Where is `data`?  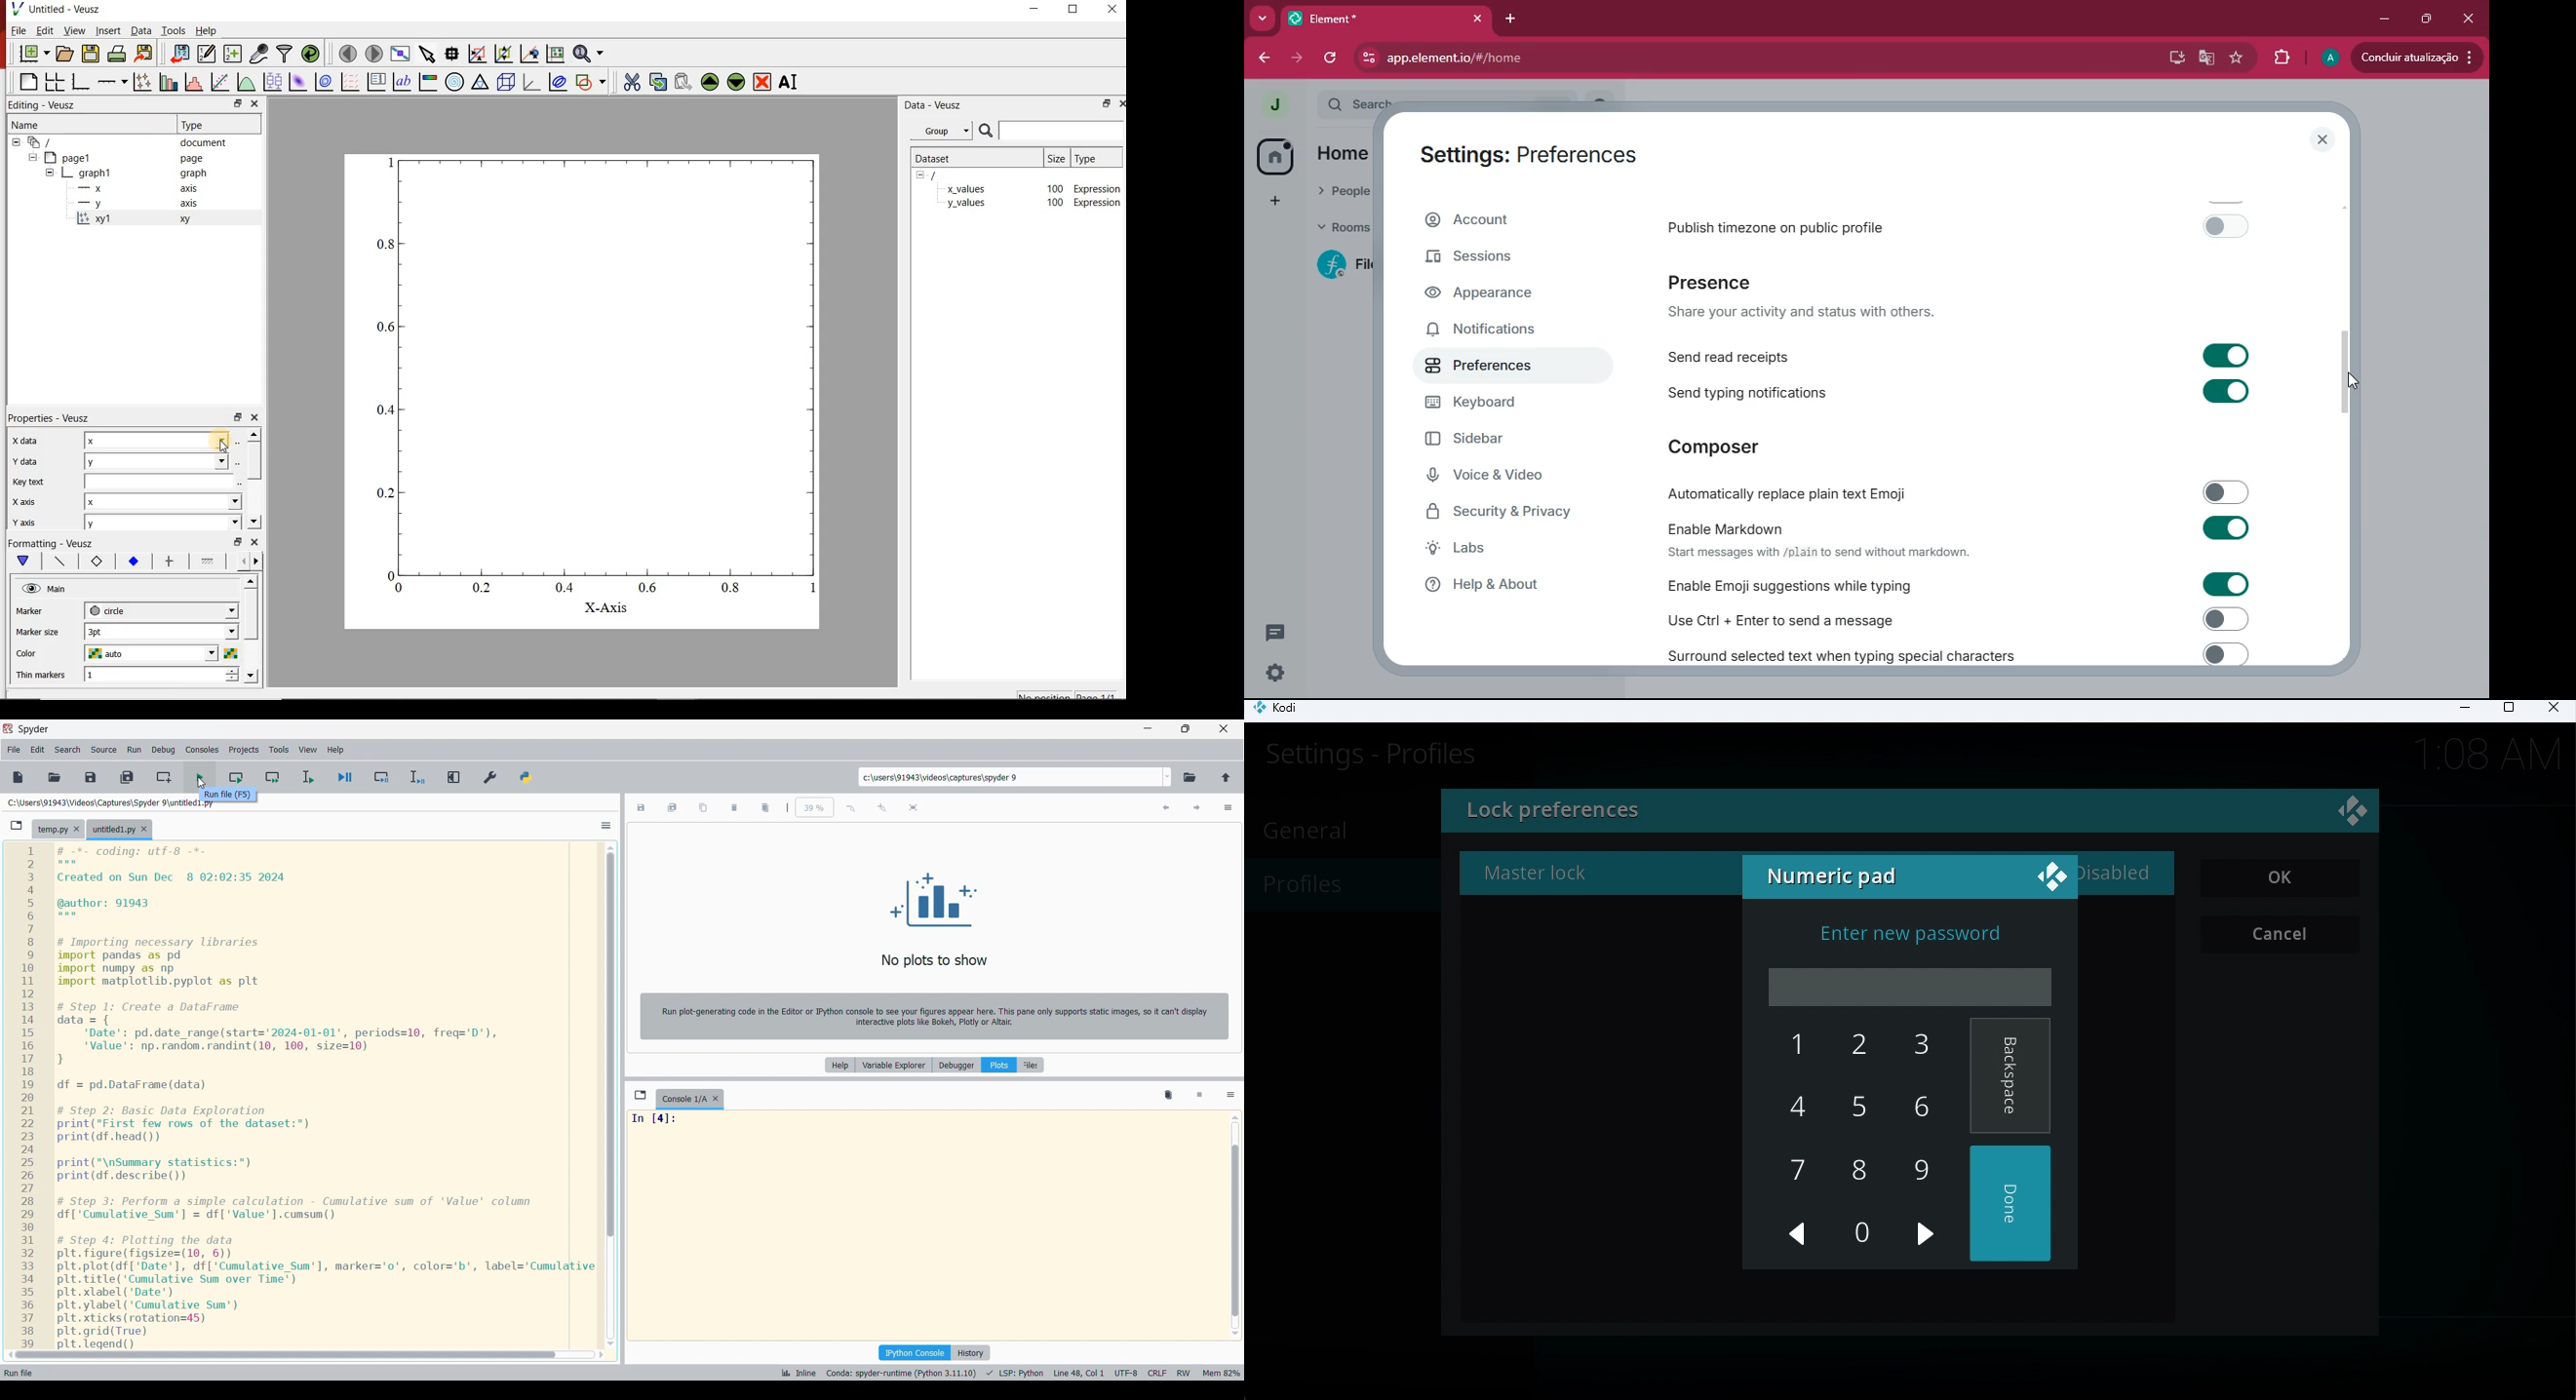
data is located at coordinates (141, 30).